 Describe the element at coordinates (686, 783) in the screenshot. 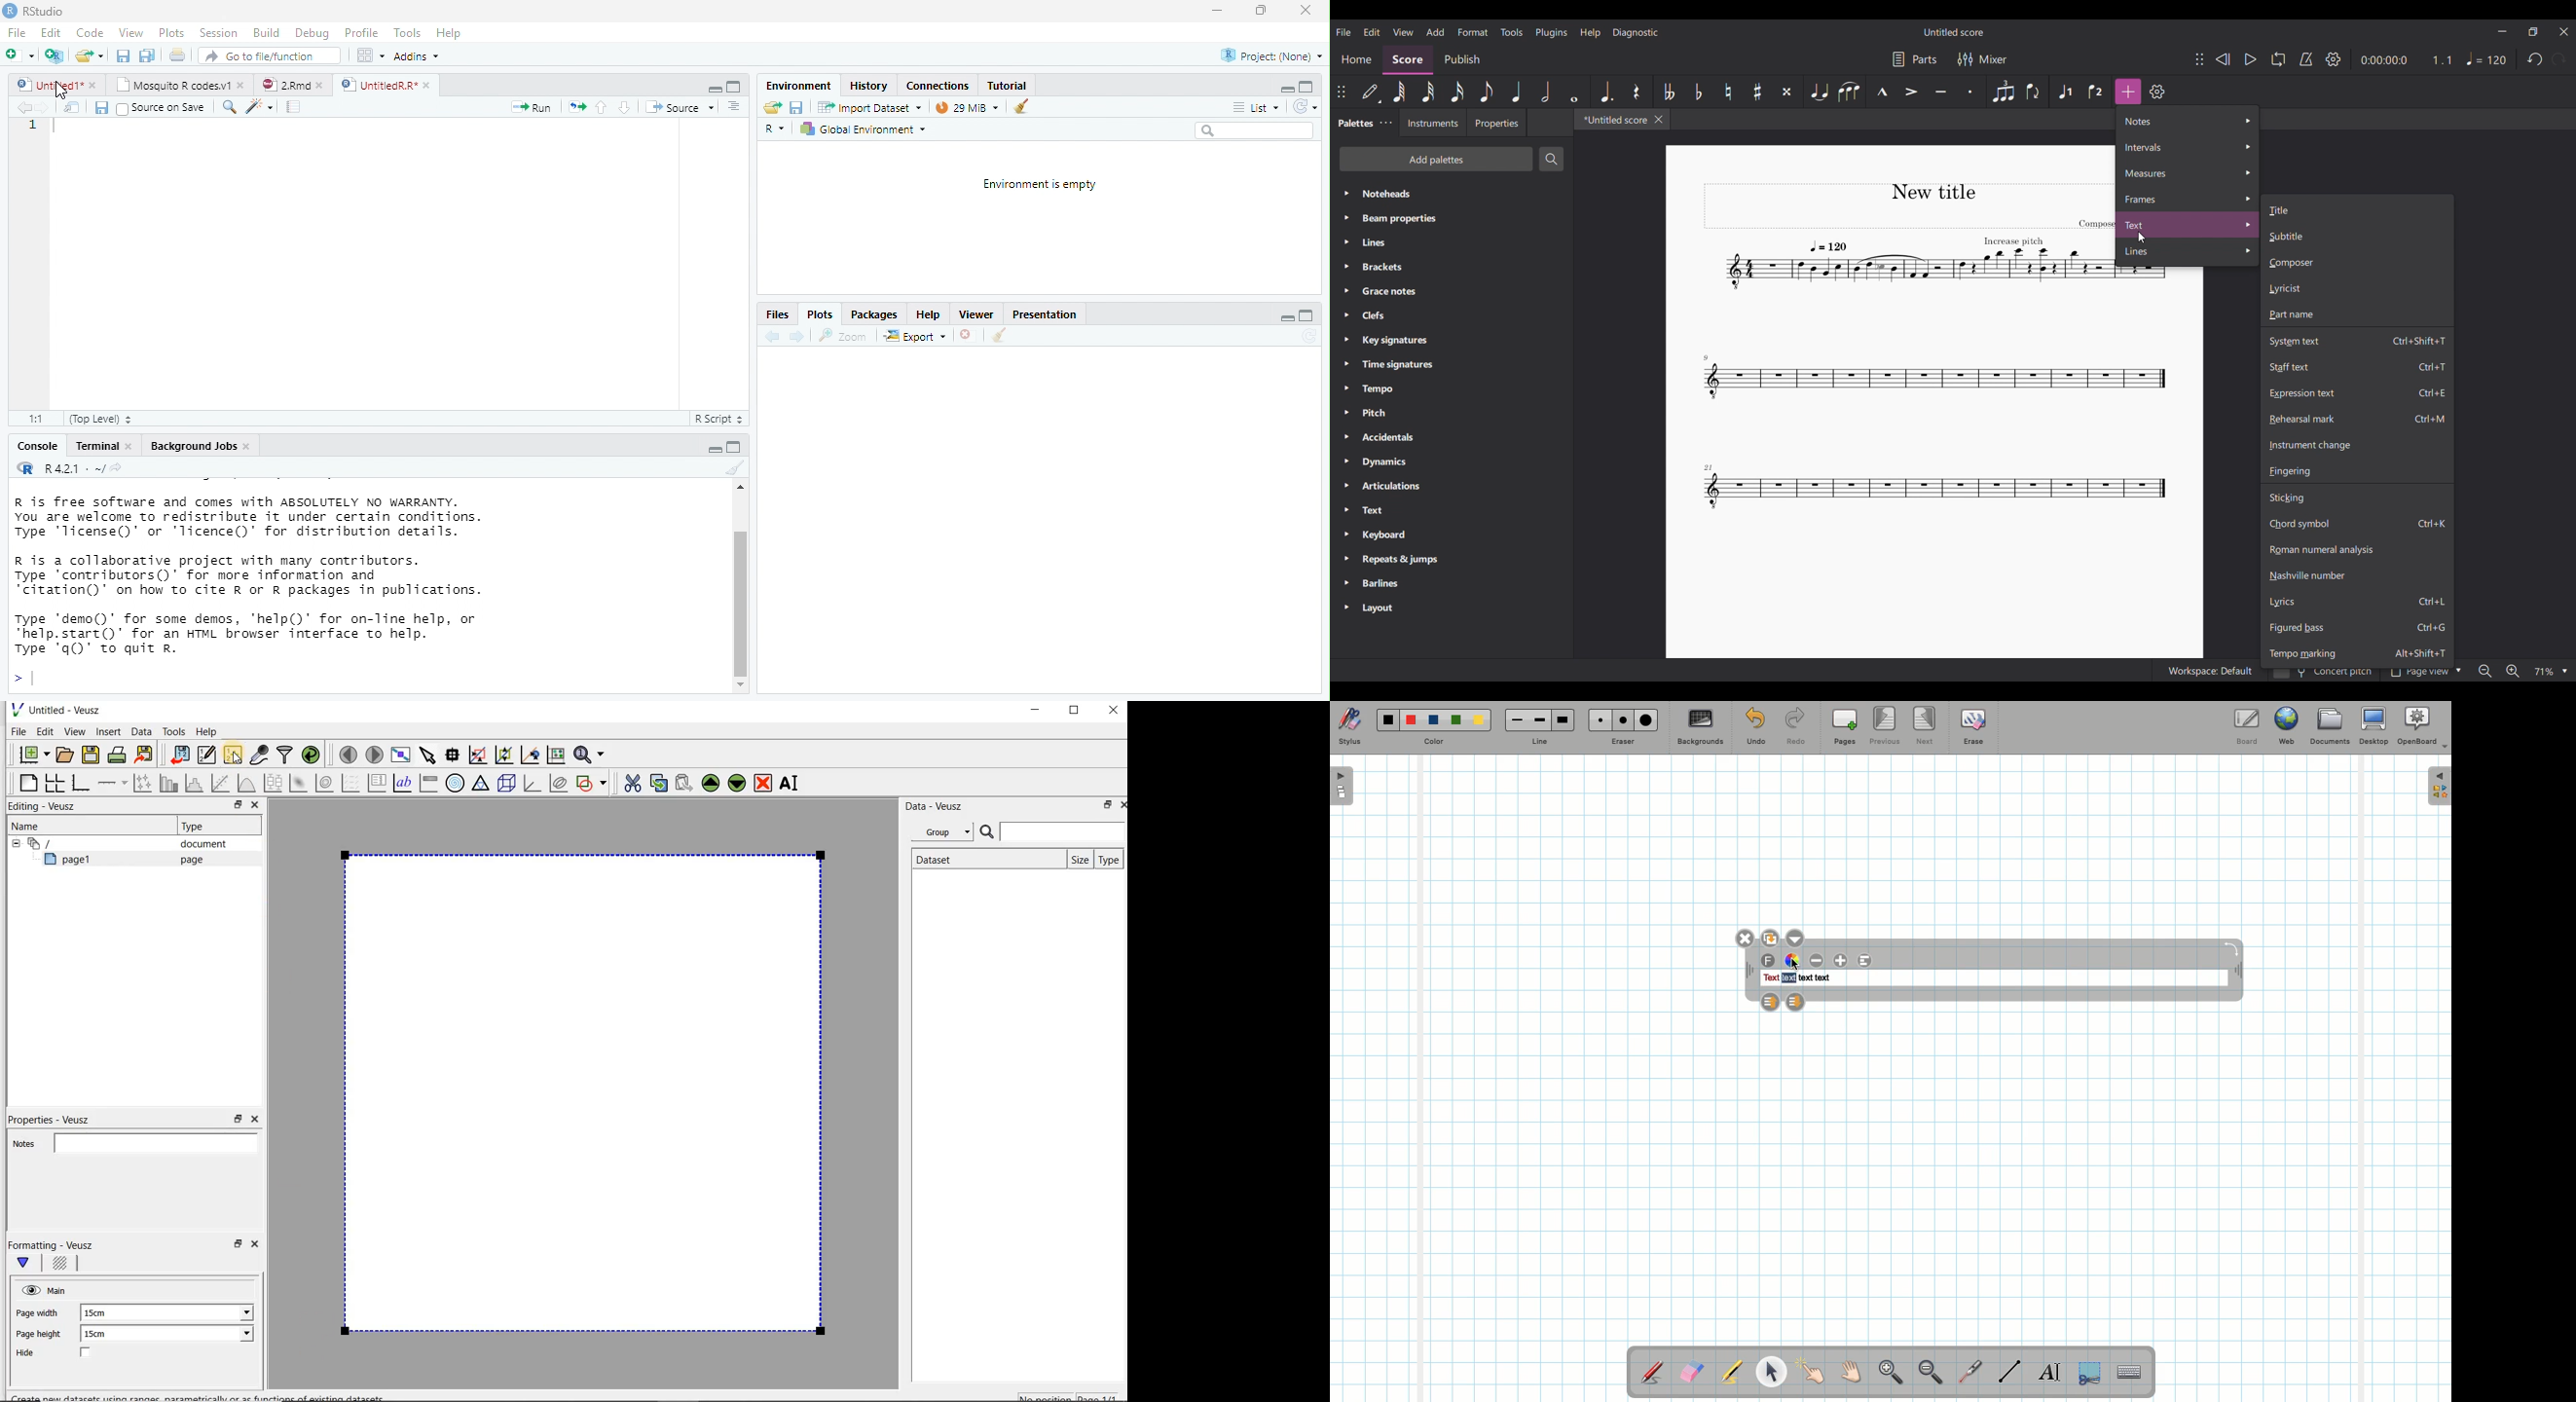

I see `Paste widget from the clipboard` at that location.